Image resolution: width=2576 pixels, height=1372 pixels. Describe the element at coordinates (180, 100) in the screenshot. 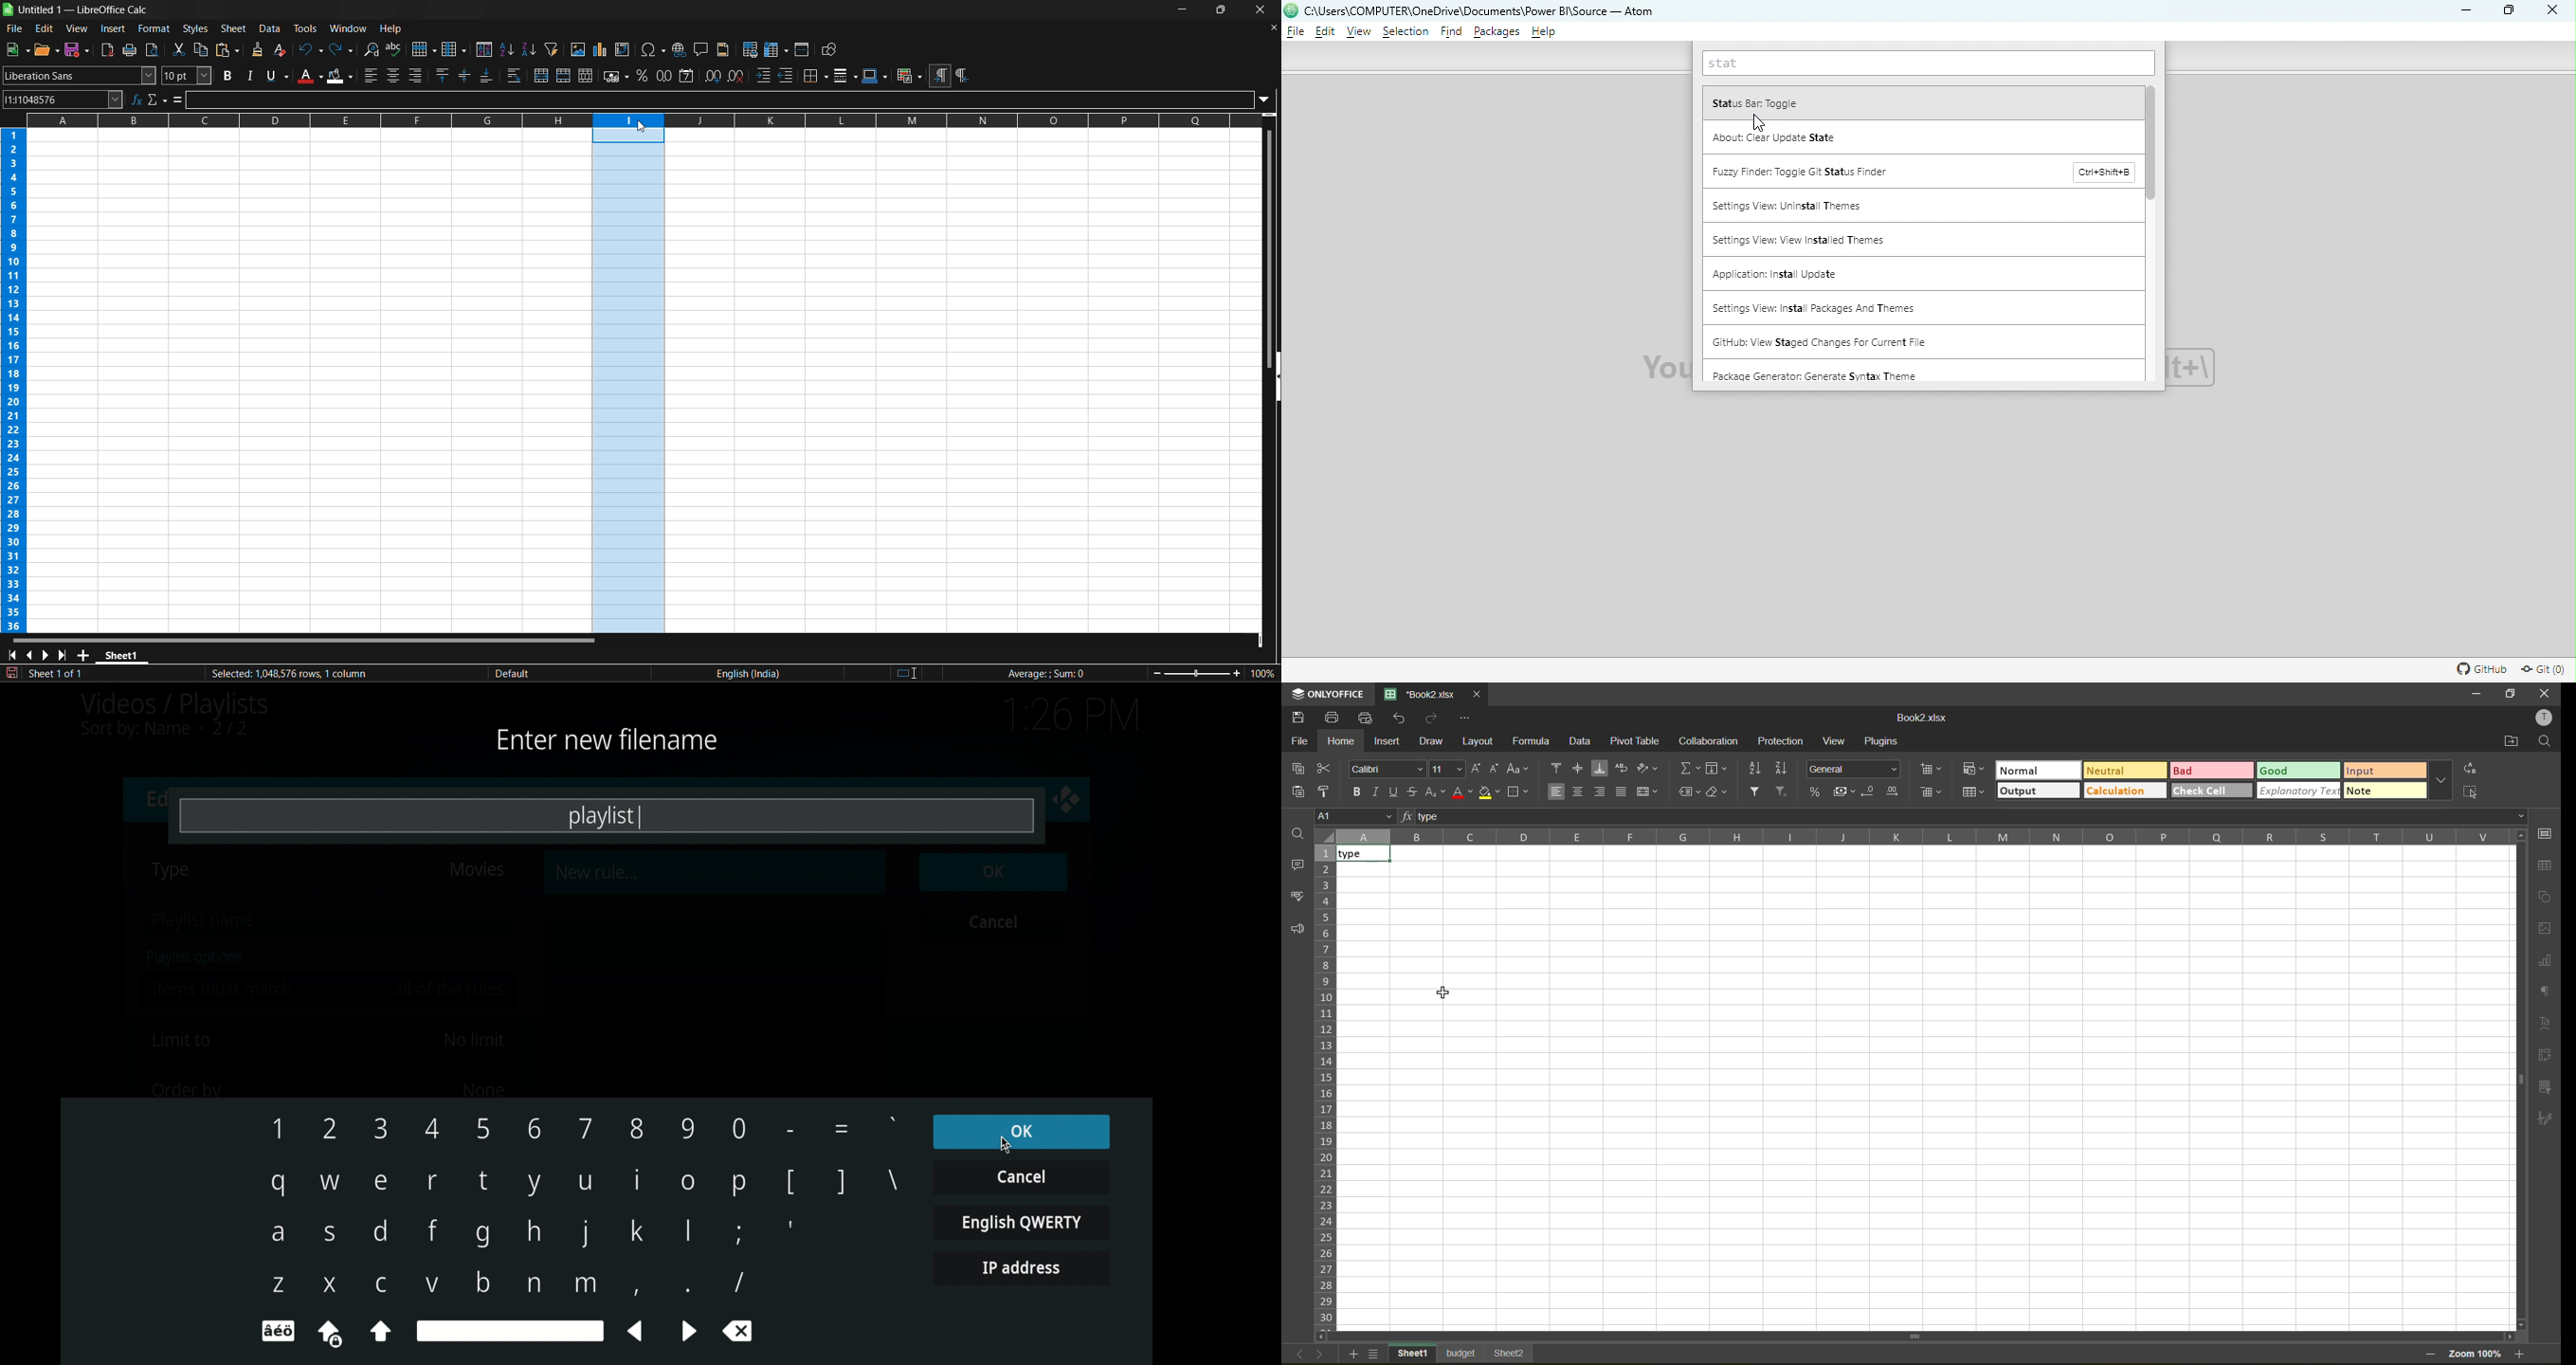

I see `formula` at that location.